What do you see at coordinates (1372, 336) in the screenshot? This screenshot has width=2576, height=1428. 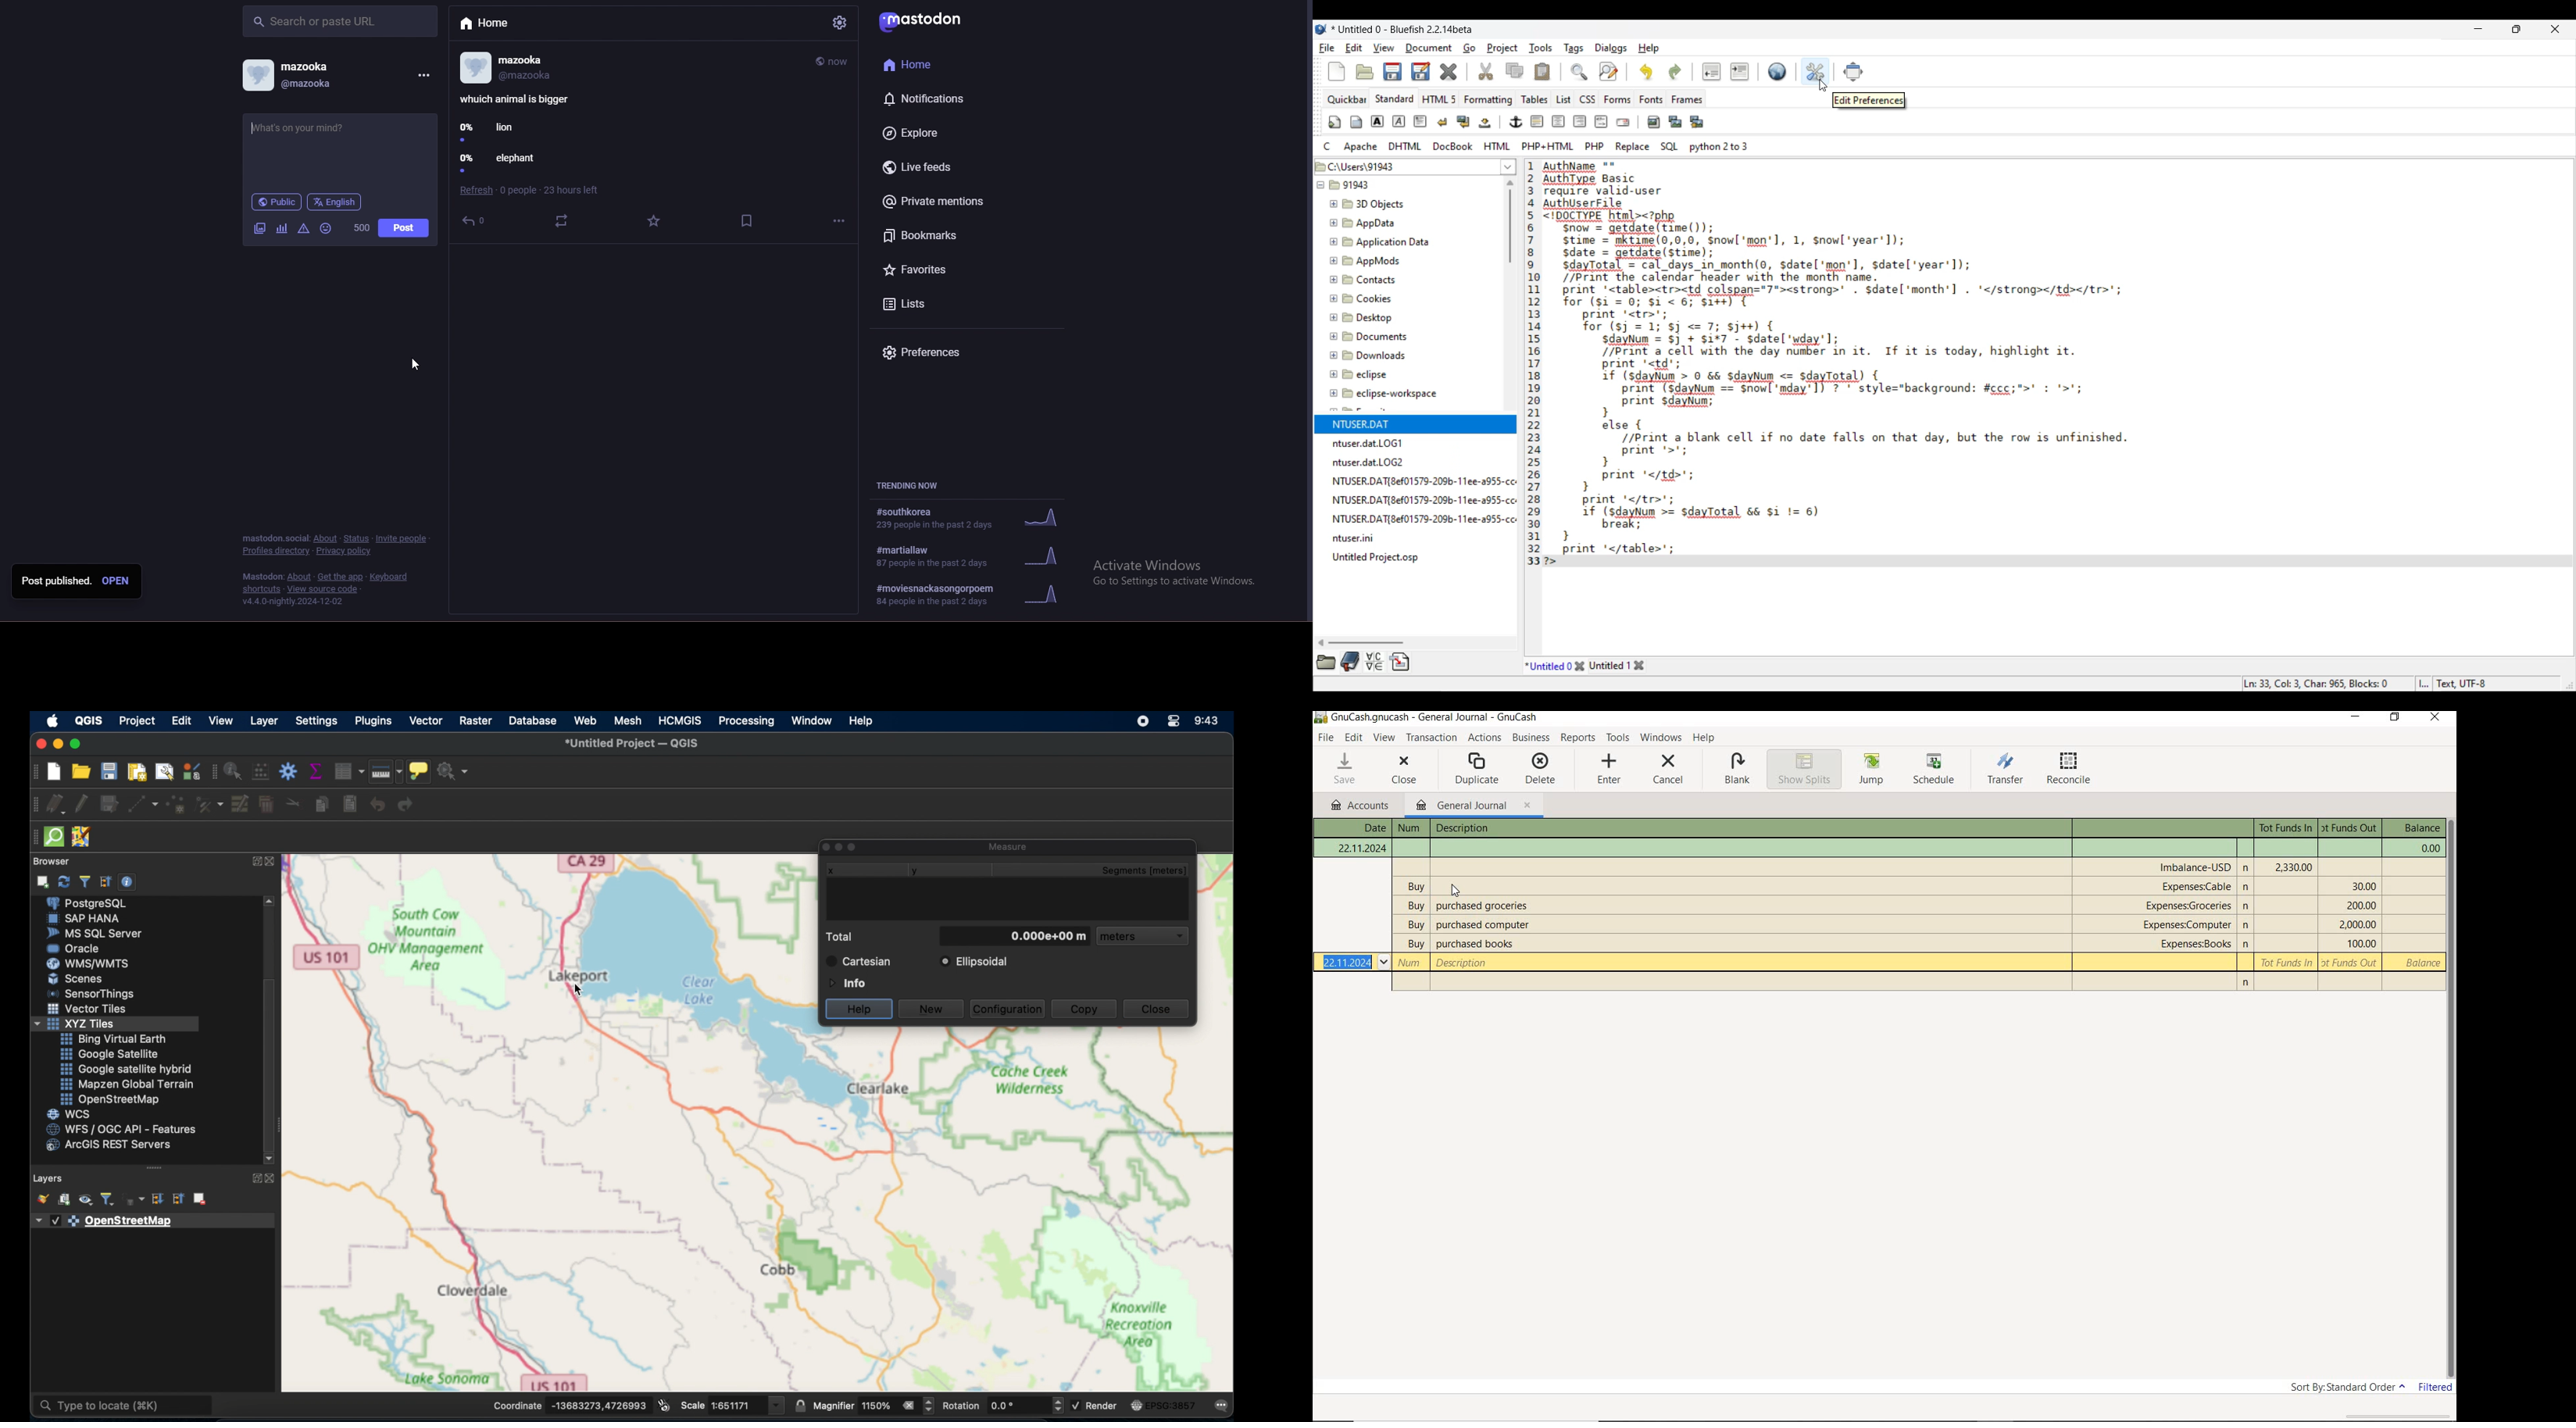 I see `Documents` at bounding box center [1372, 336].